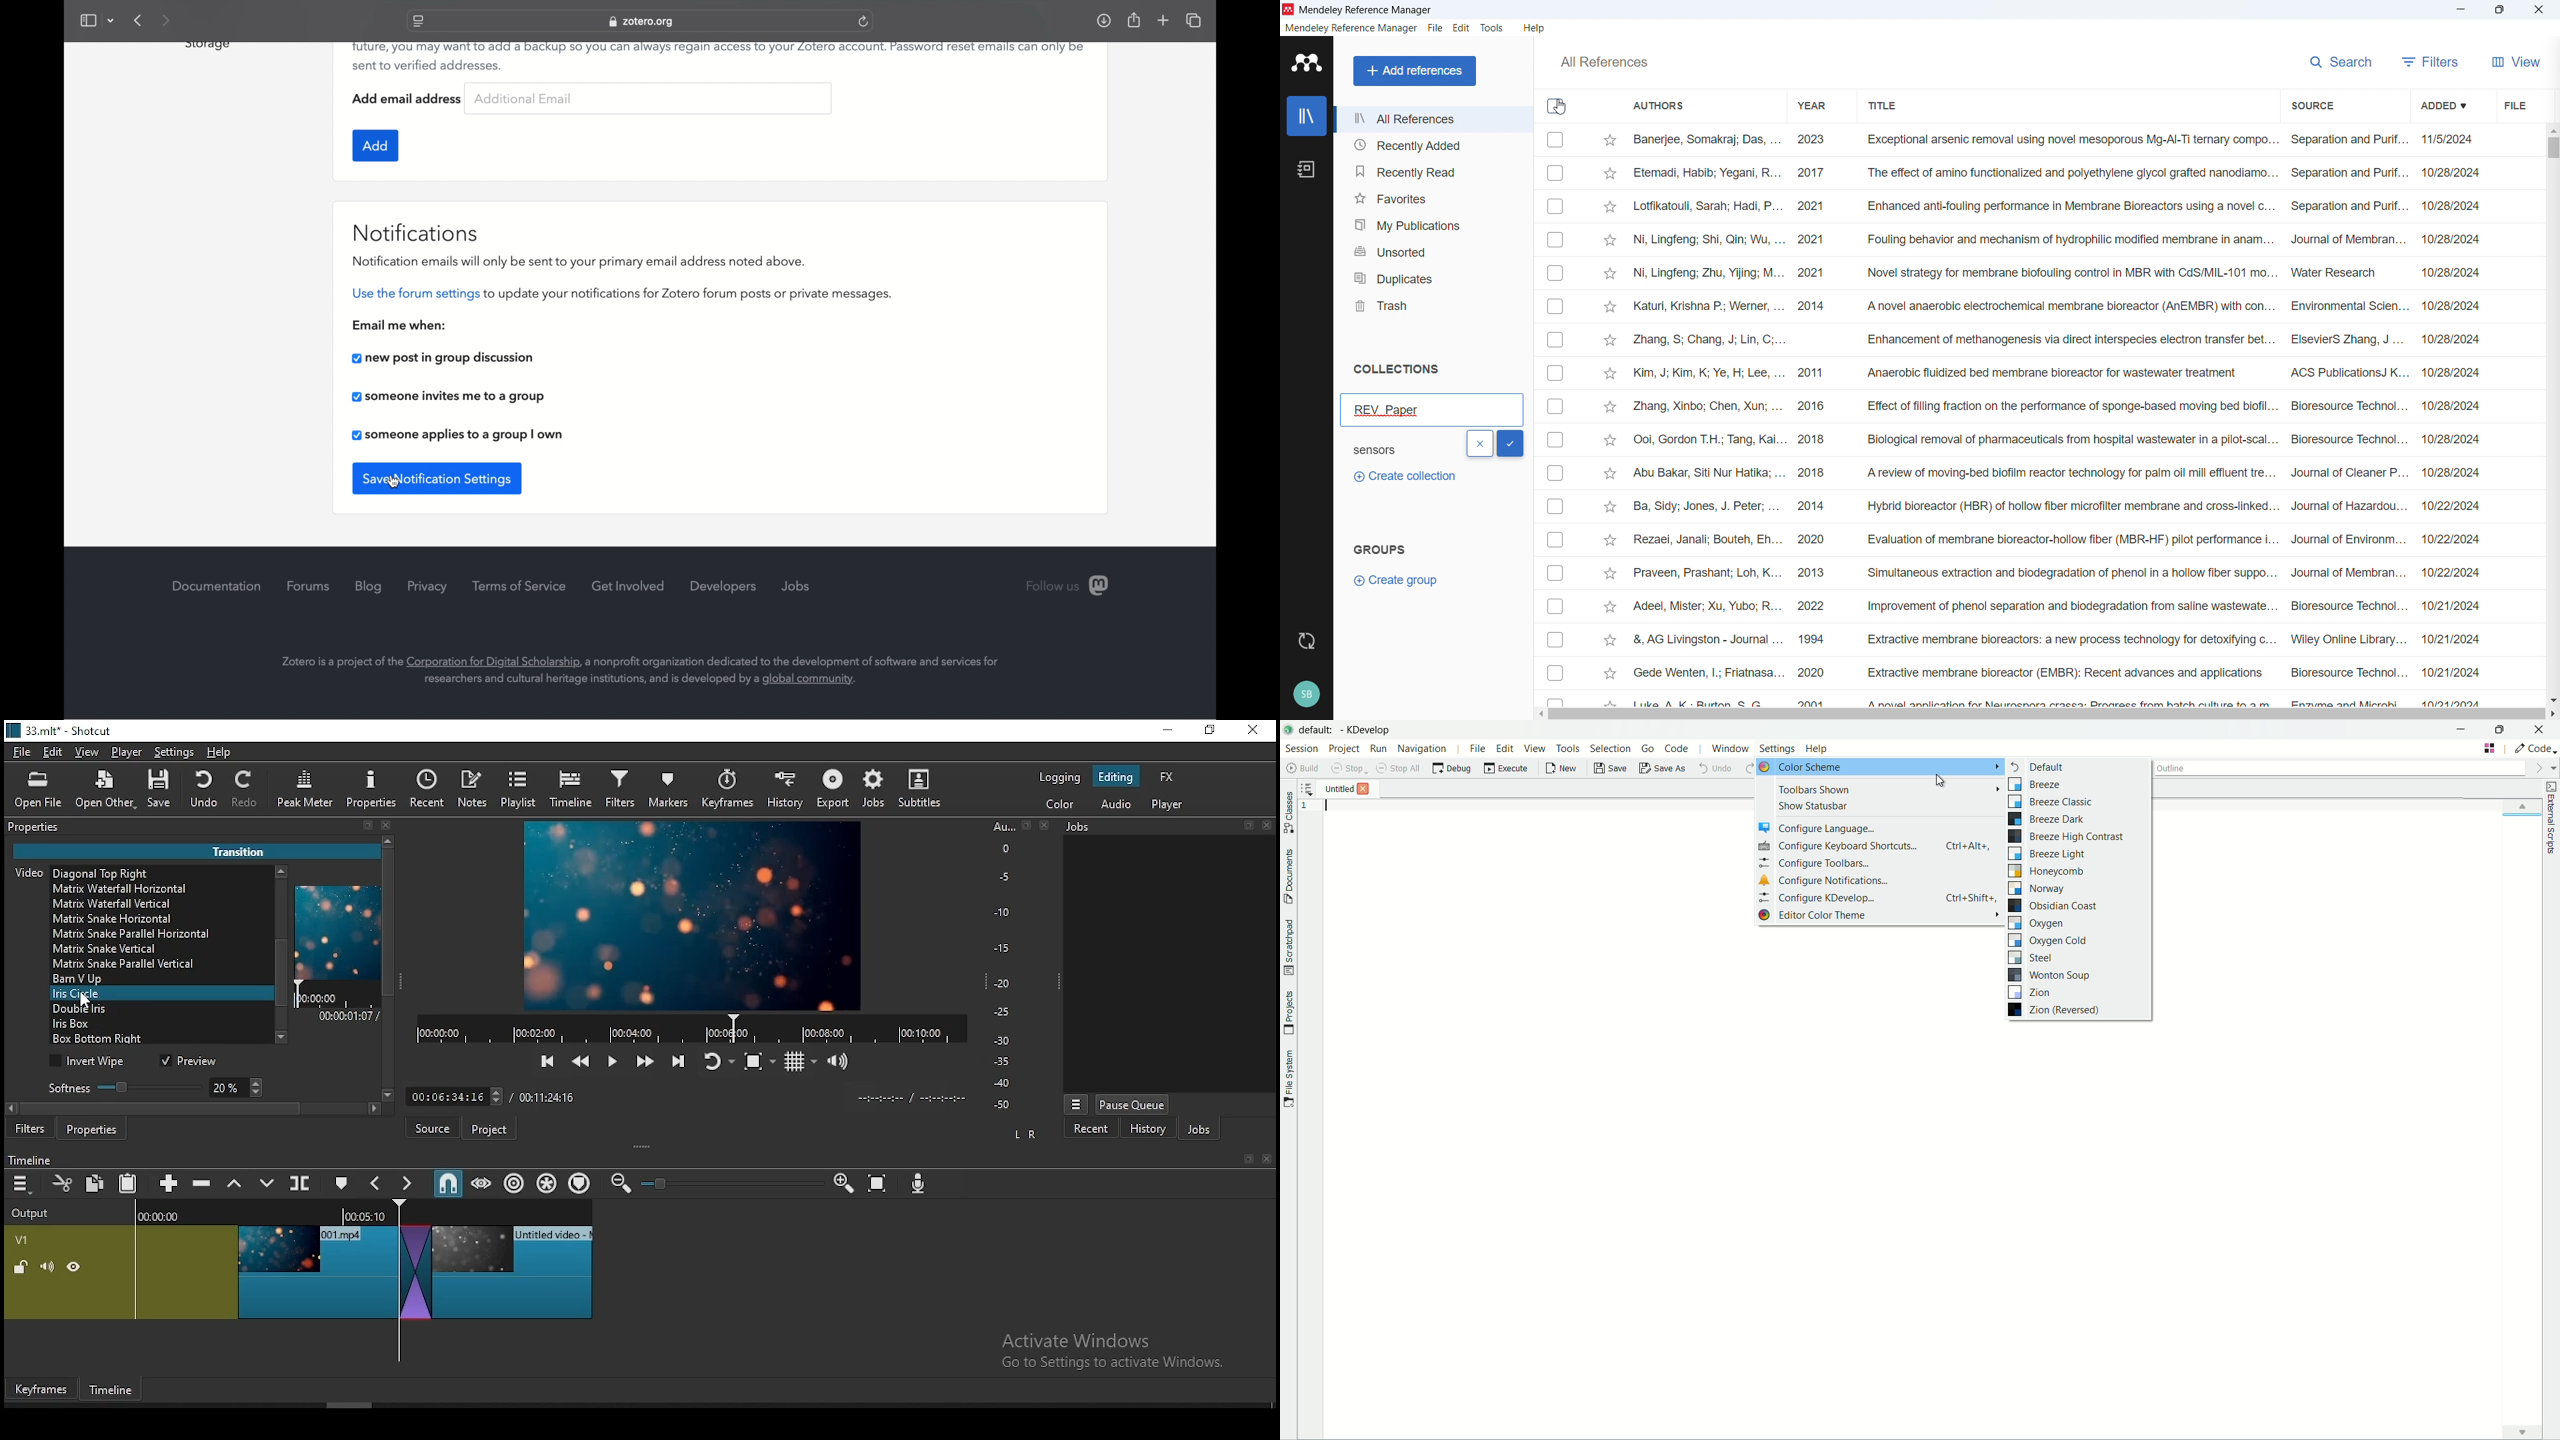  I want to click on transition option, so click(158, 918).